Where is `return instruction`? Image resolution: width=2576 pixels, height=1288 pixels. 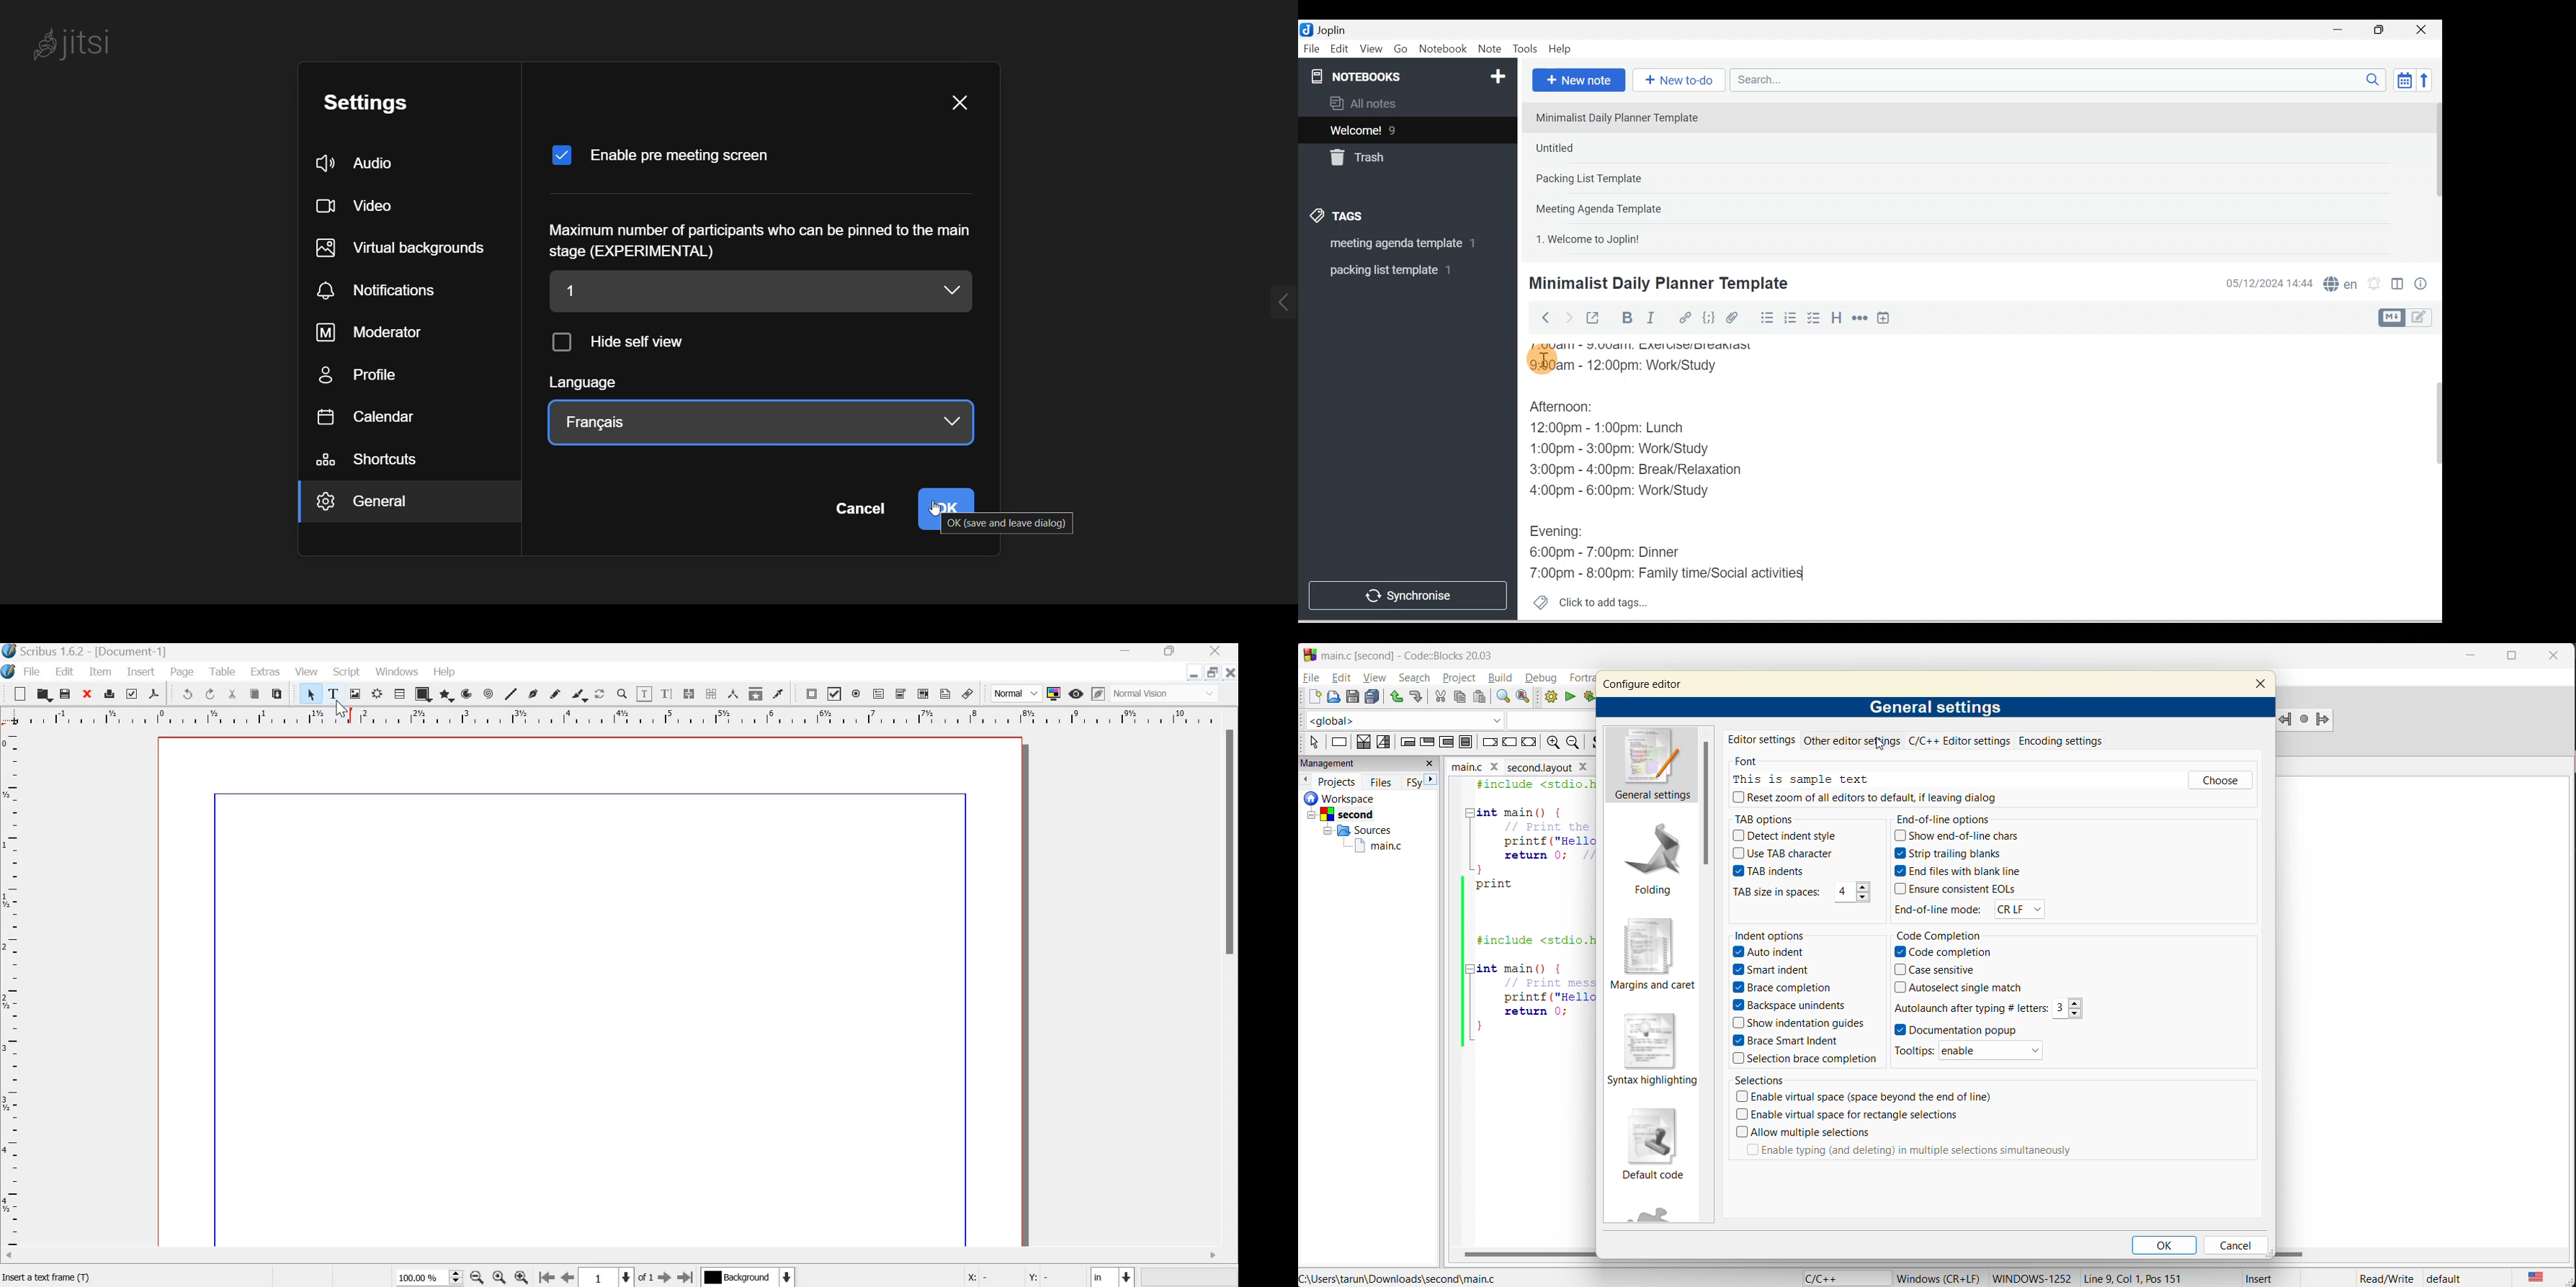
return instruction is located at coordinates (1531, 743).